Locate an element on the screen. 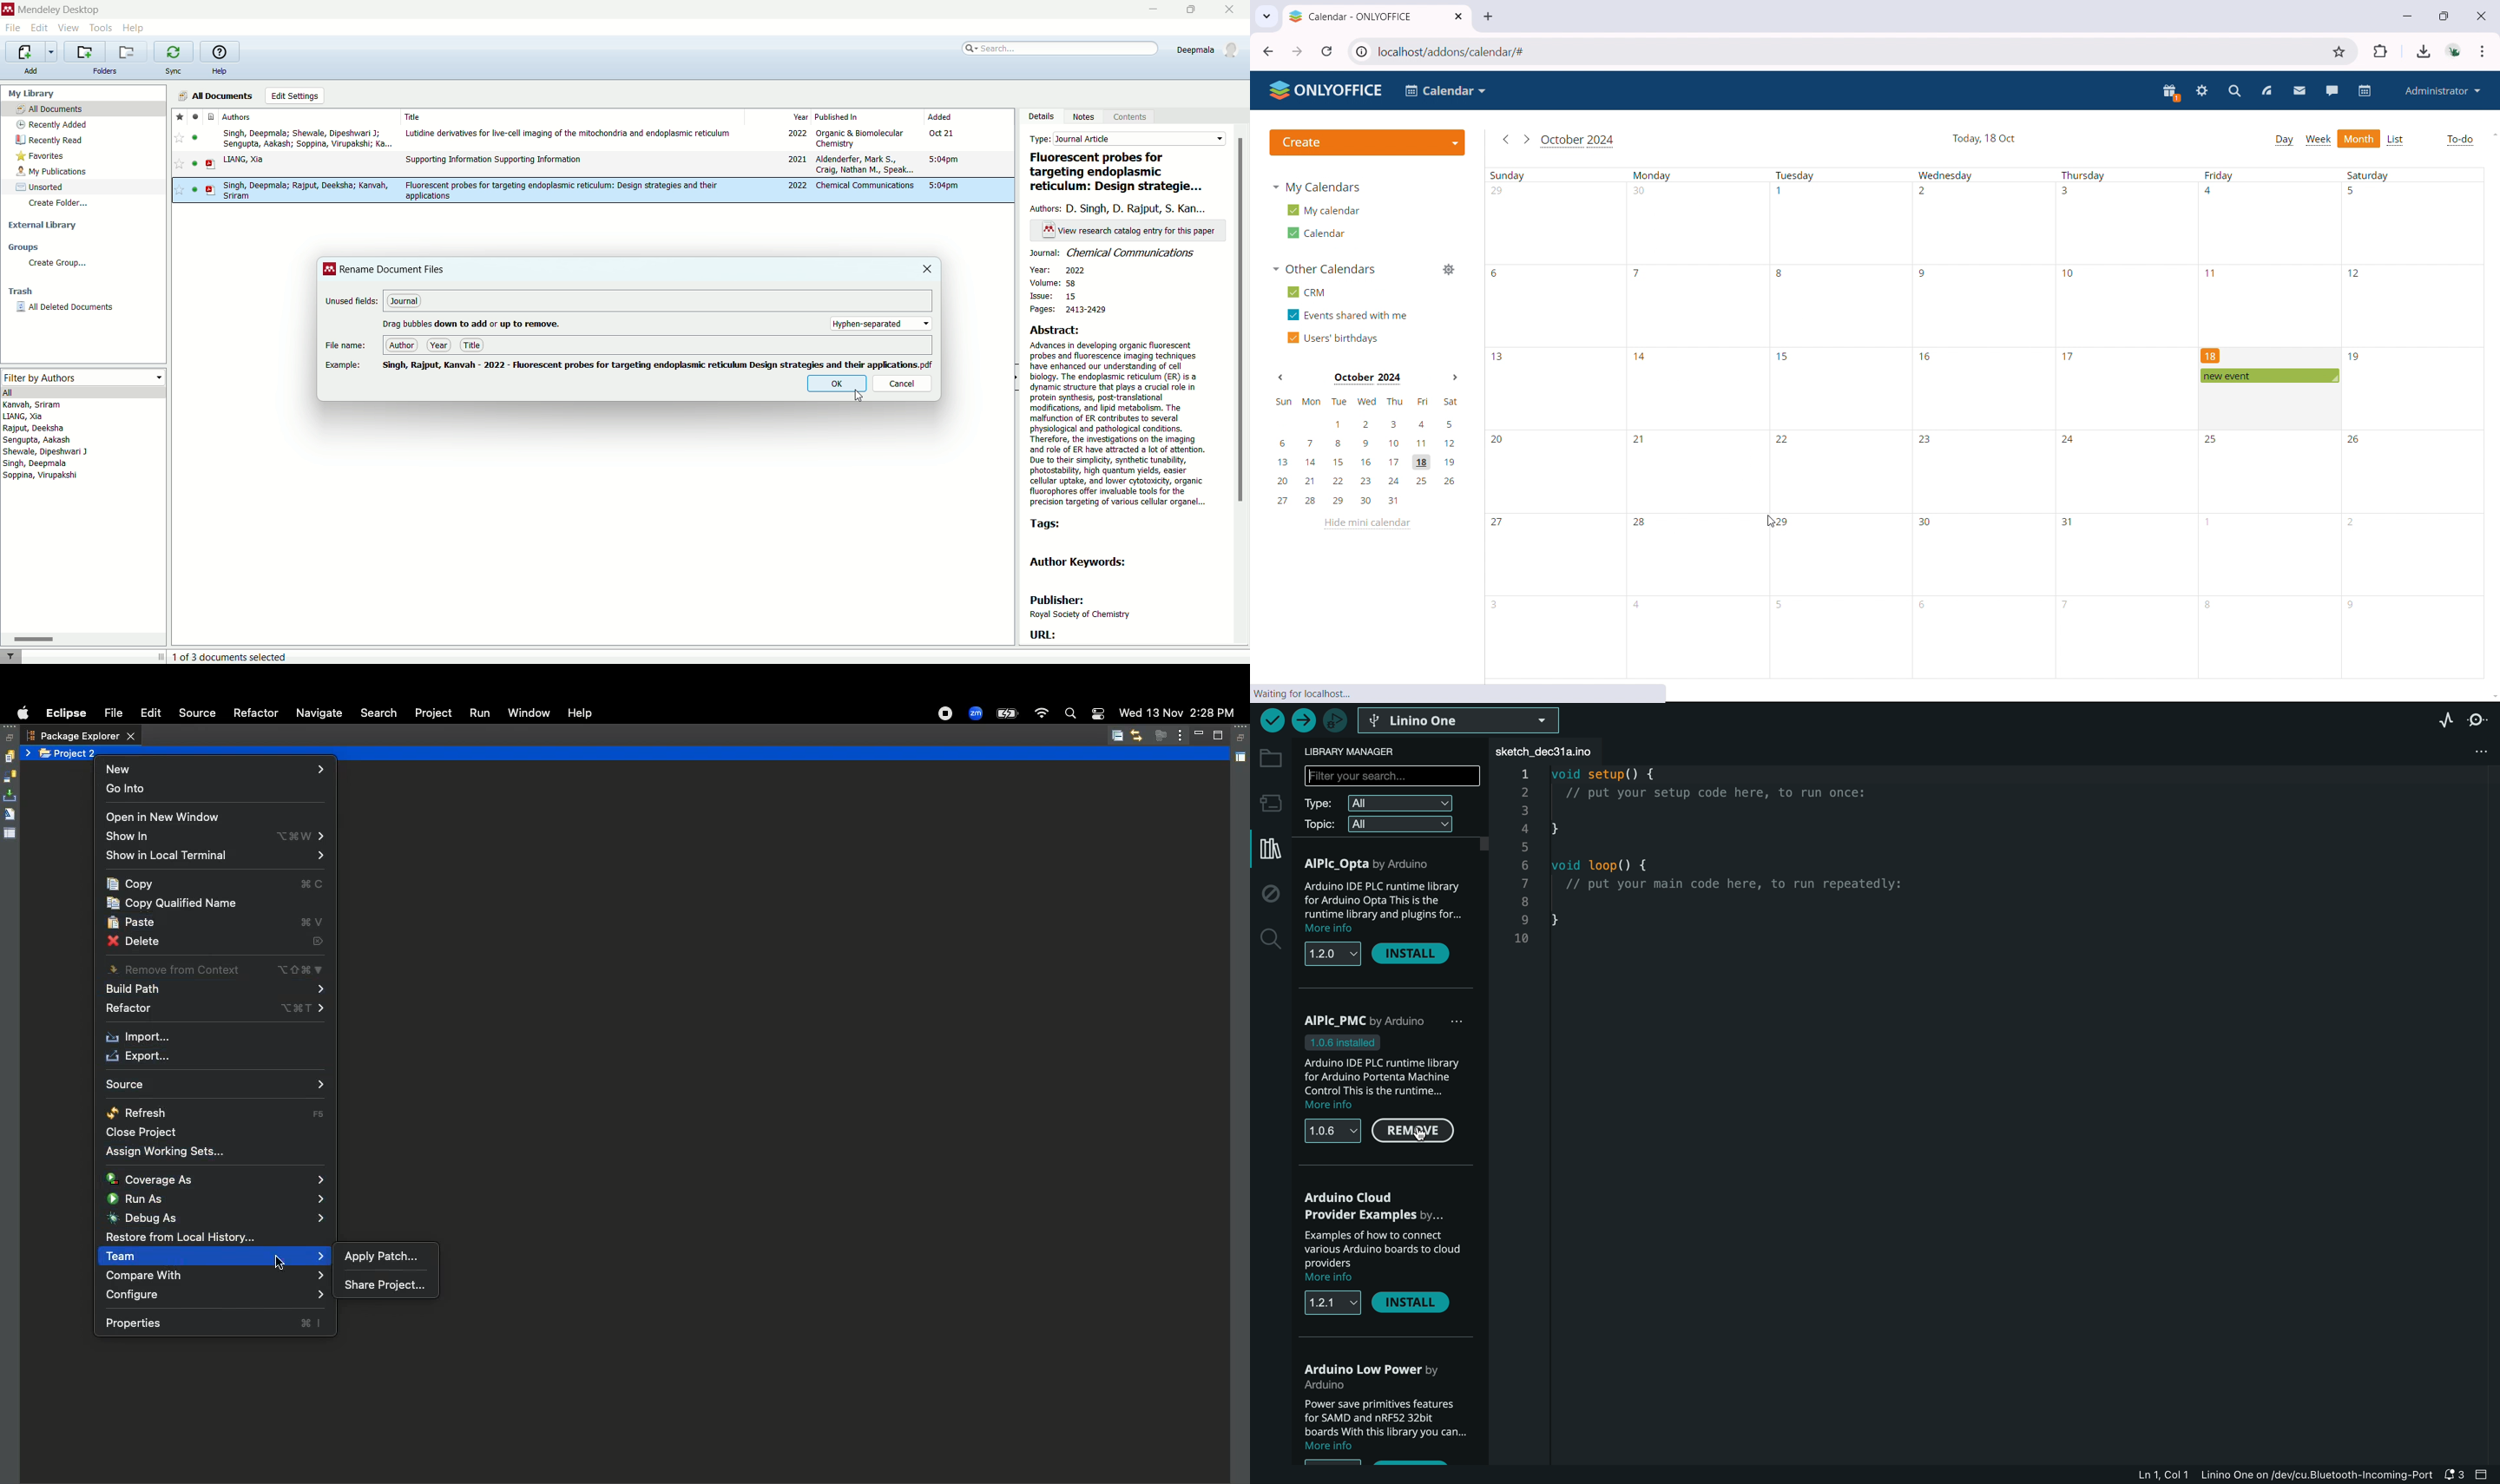 The width and height of the screenshot is (2520, 1484). ile name is located at coordinates (345, 346).